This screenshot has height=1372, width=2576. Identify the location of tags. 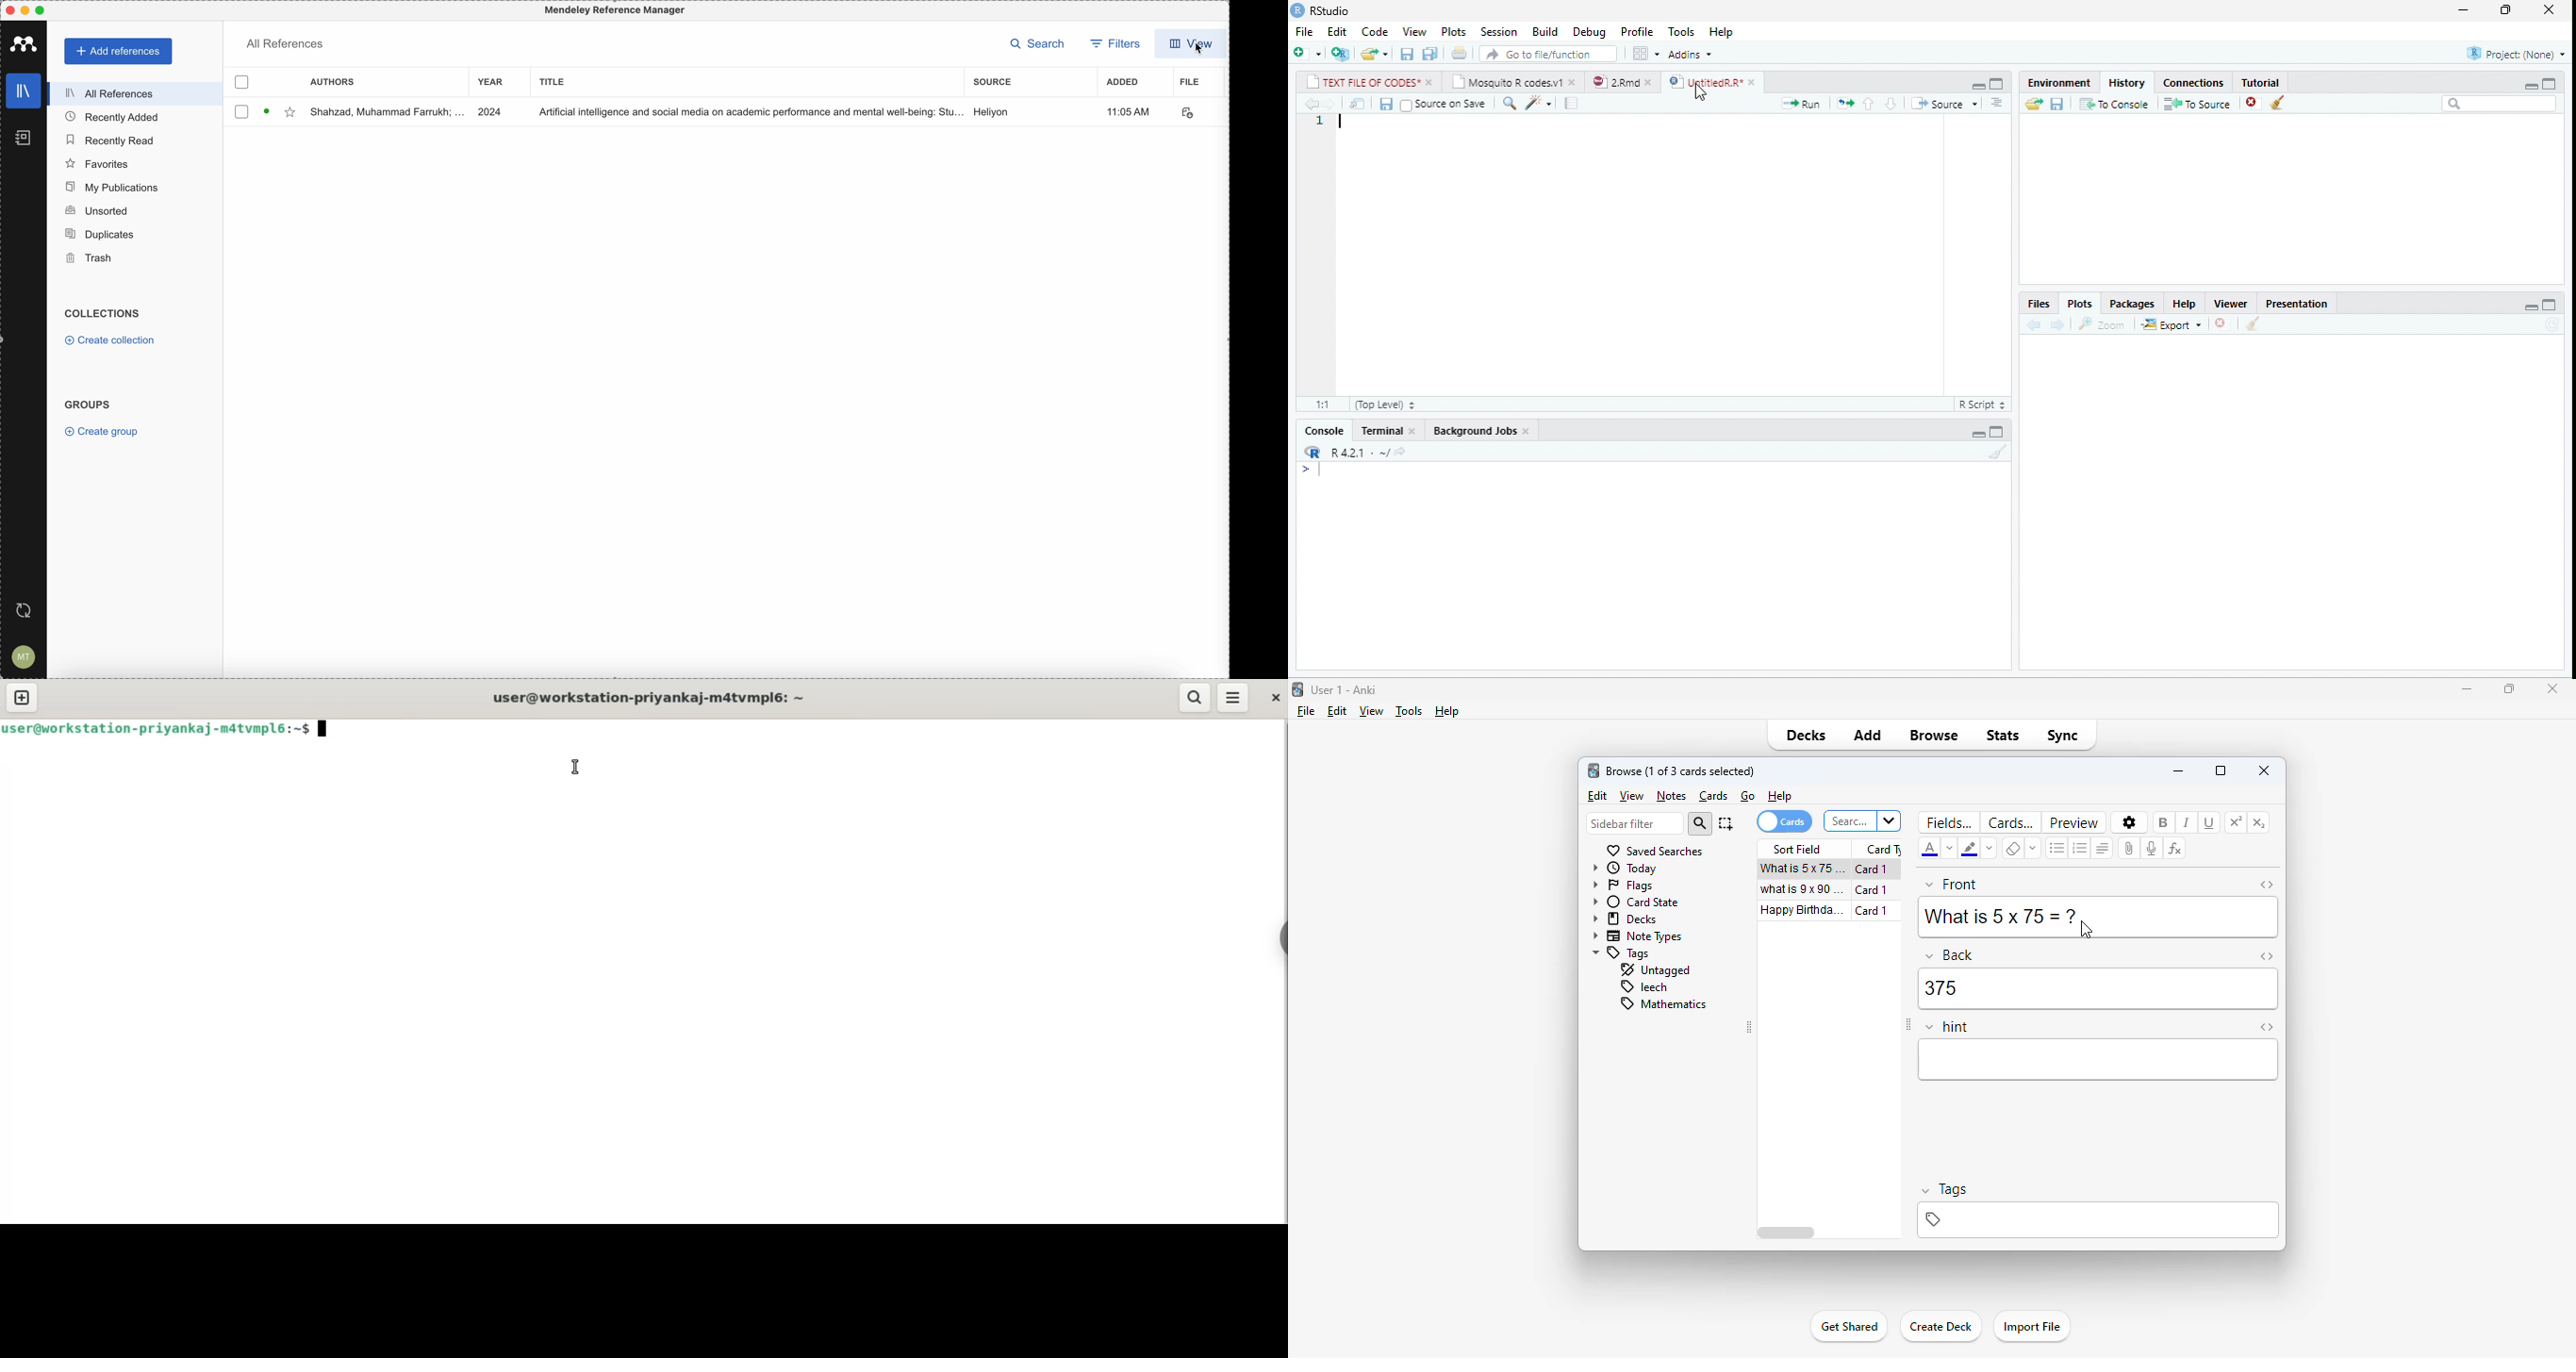
(2100, 1220).